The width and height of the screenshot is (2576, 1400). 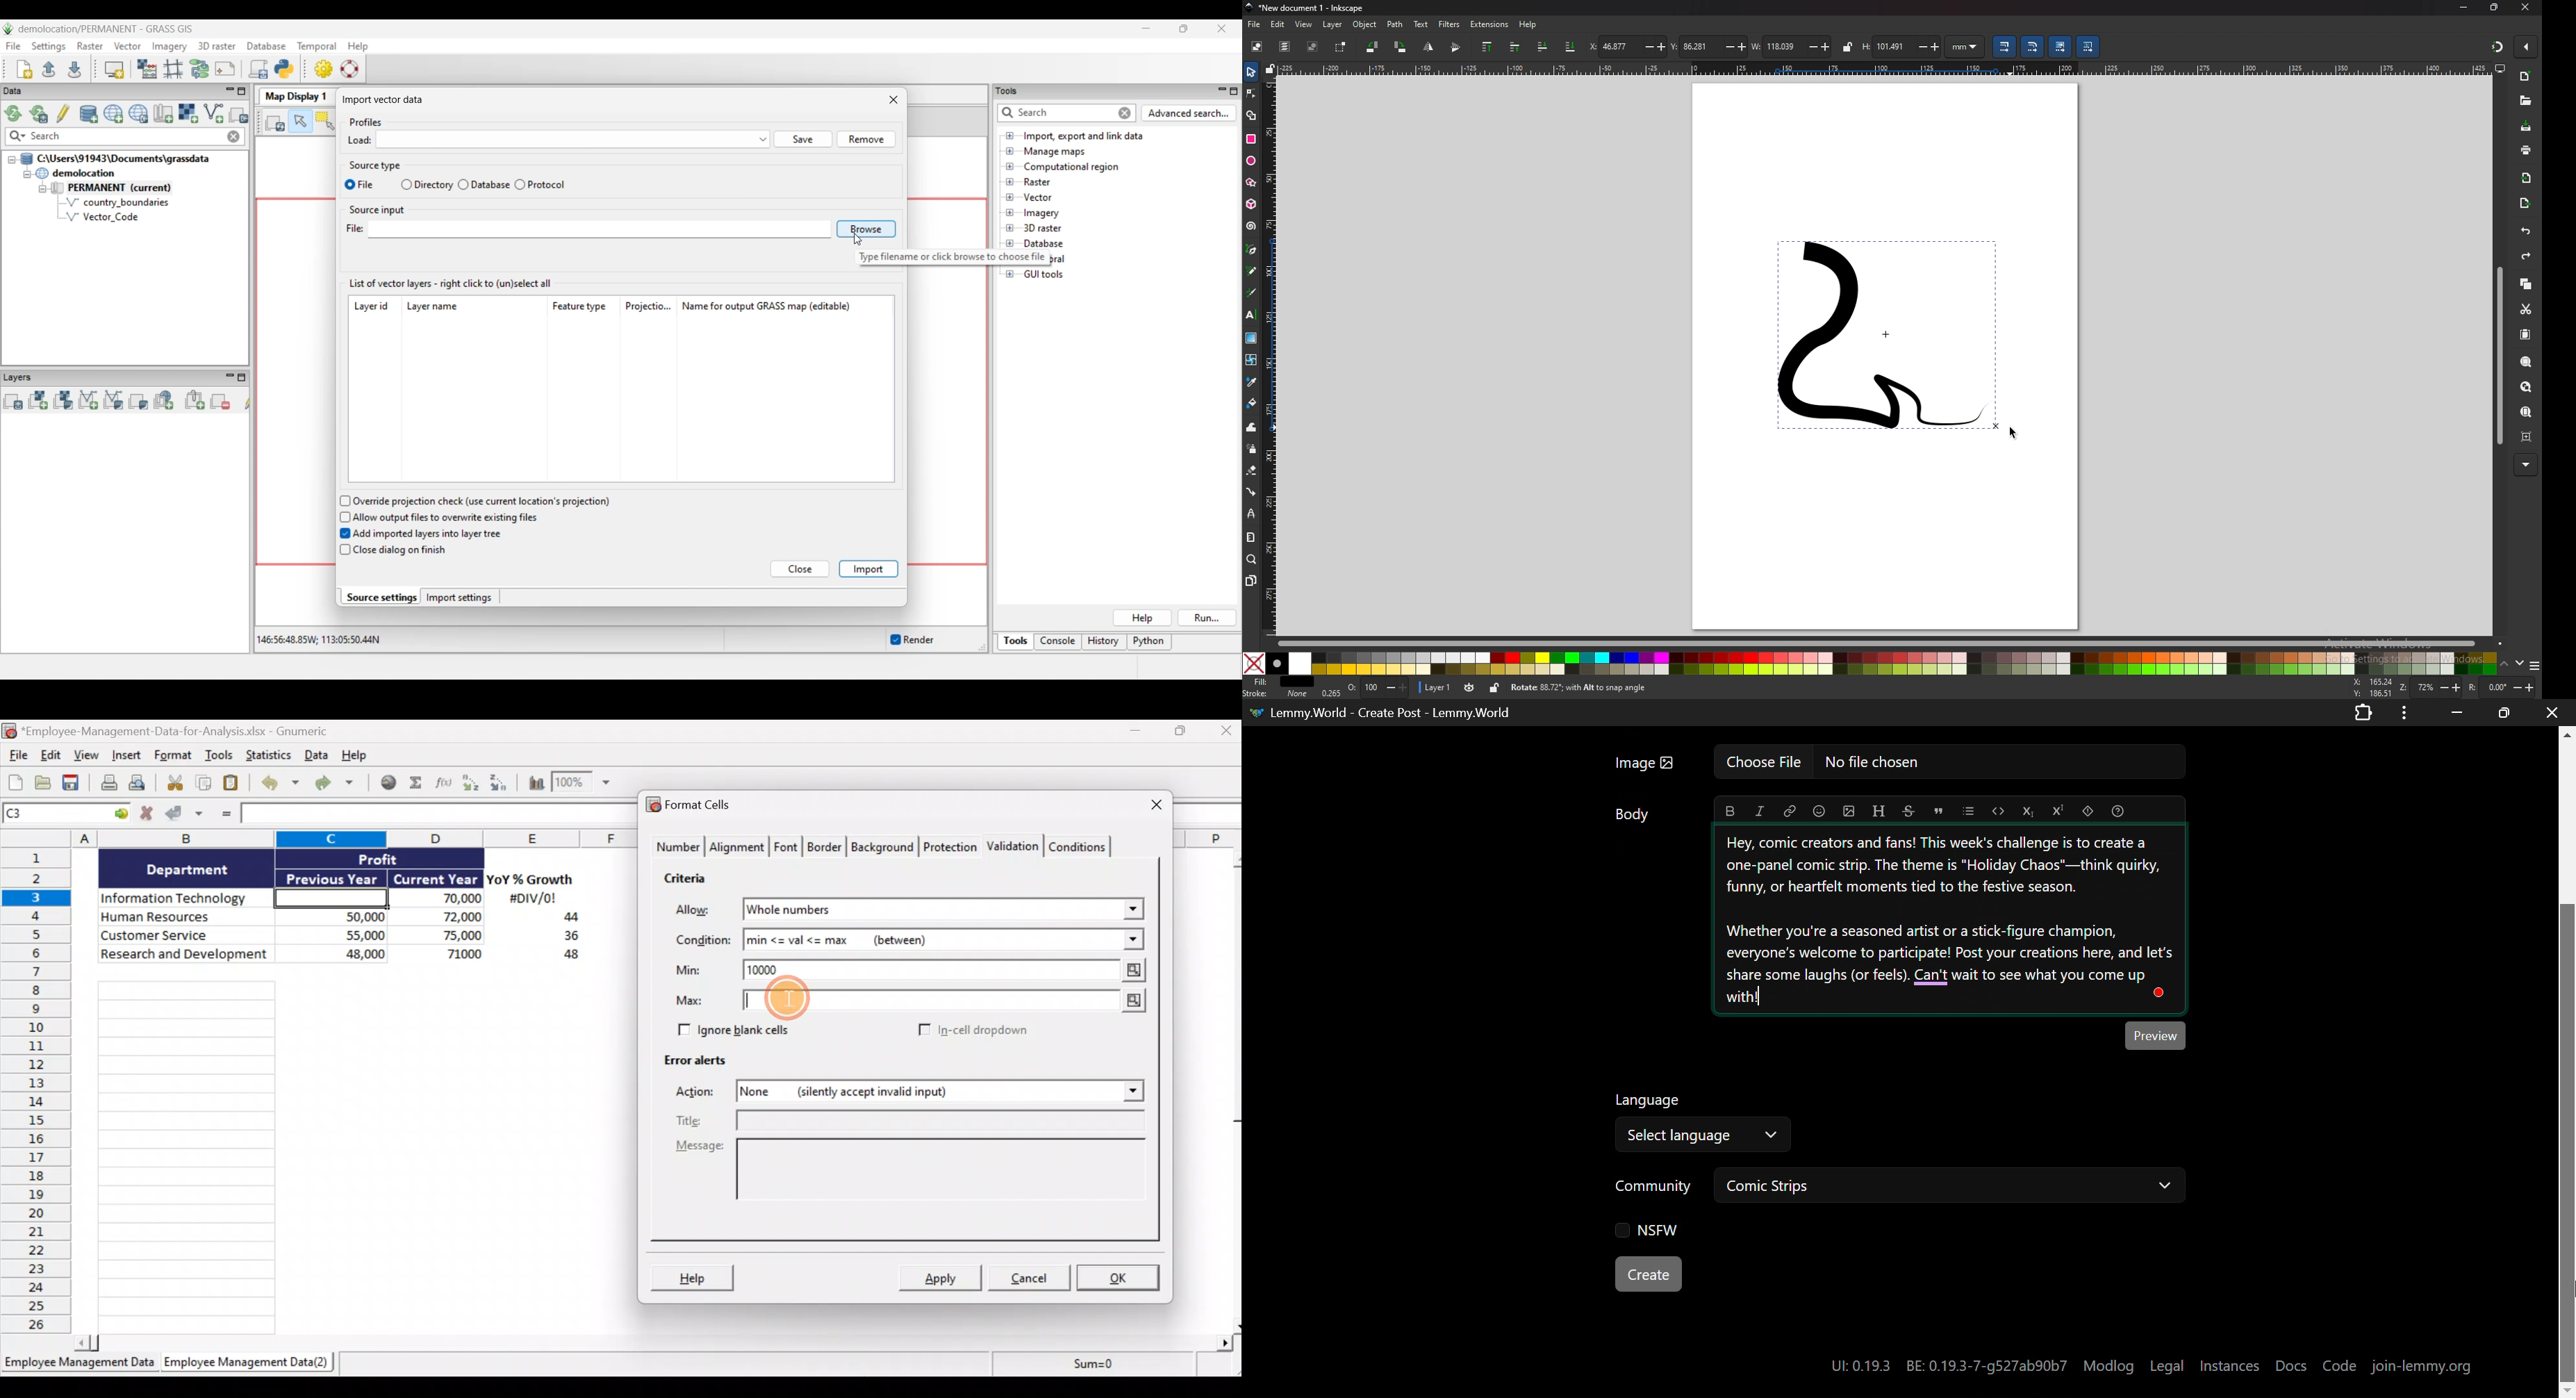 What do you see at coordinates (1251, 358) in the screenshot?
I see `mesh` at bounding box center [1251, 358].